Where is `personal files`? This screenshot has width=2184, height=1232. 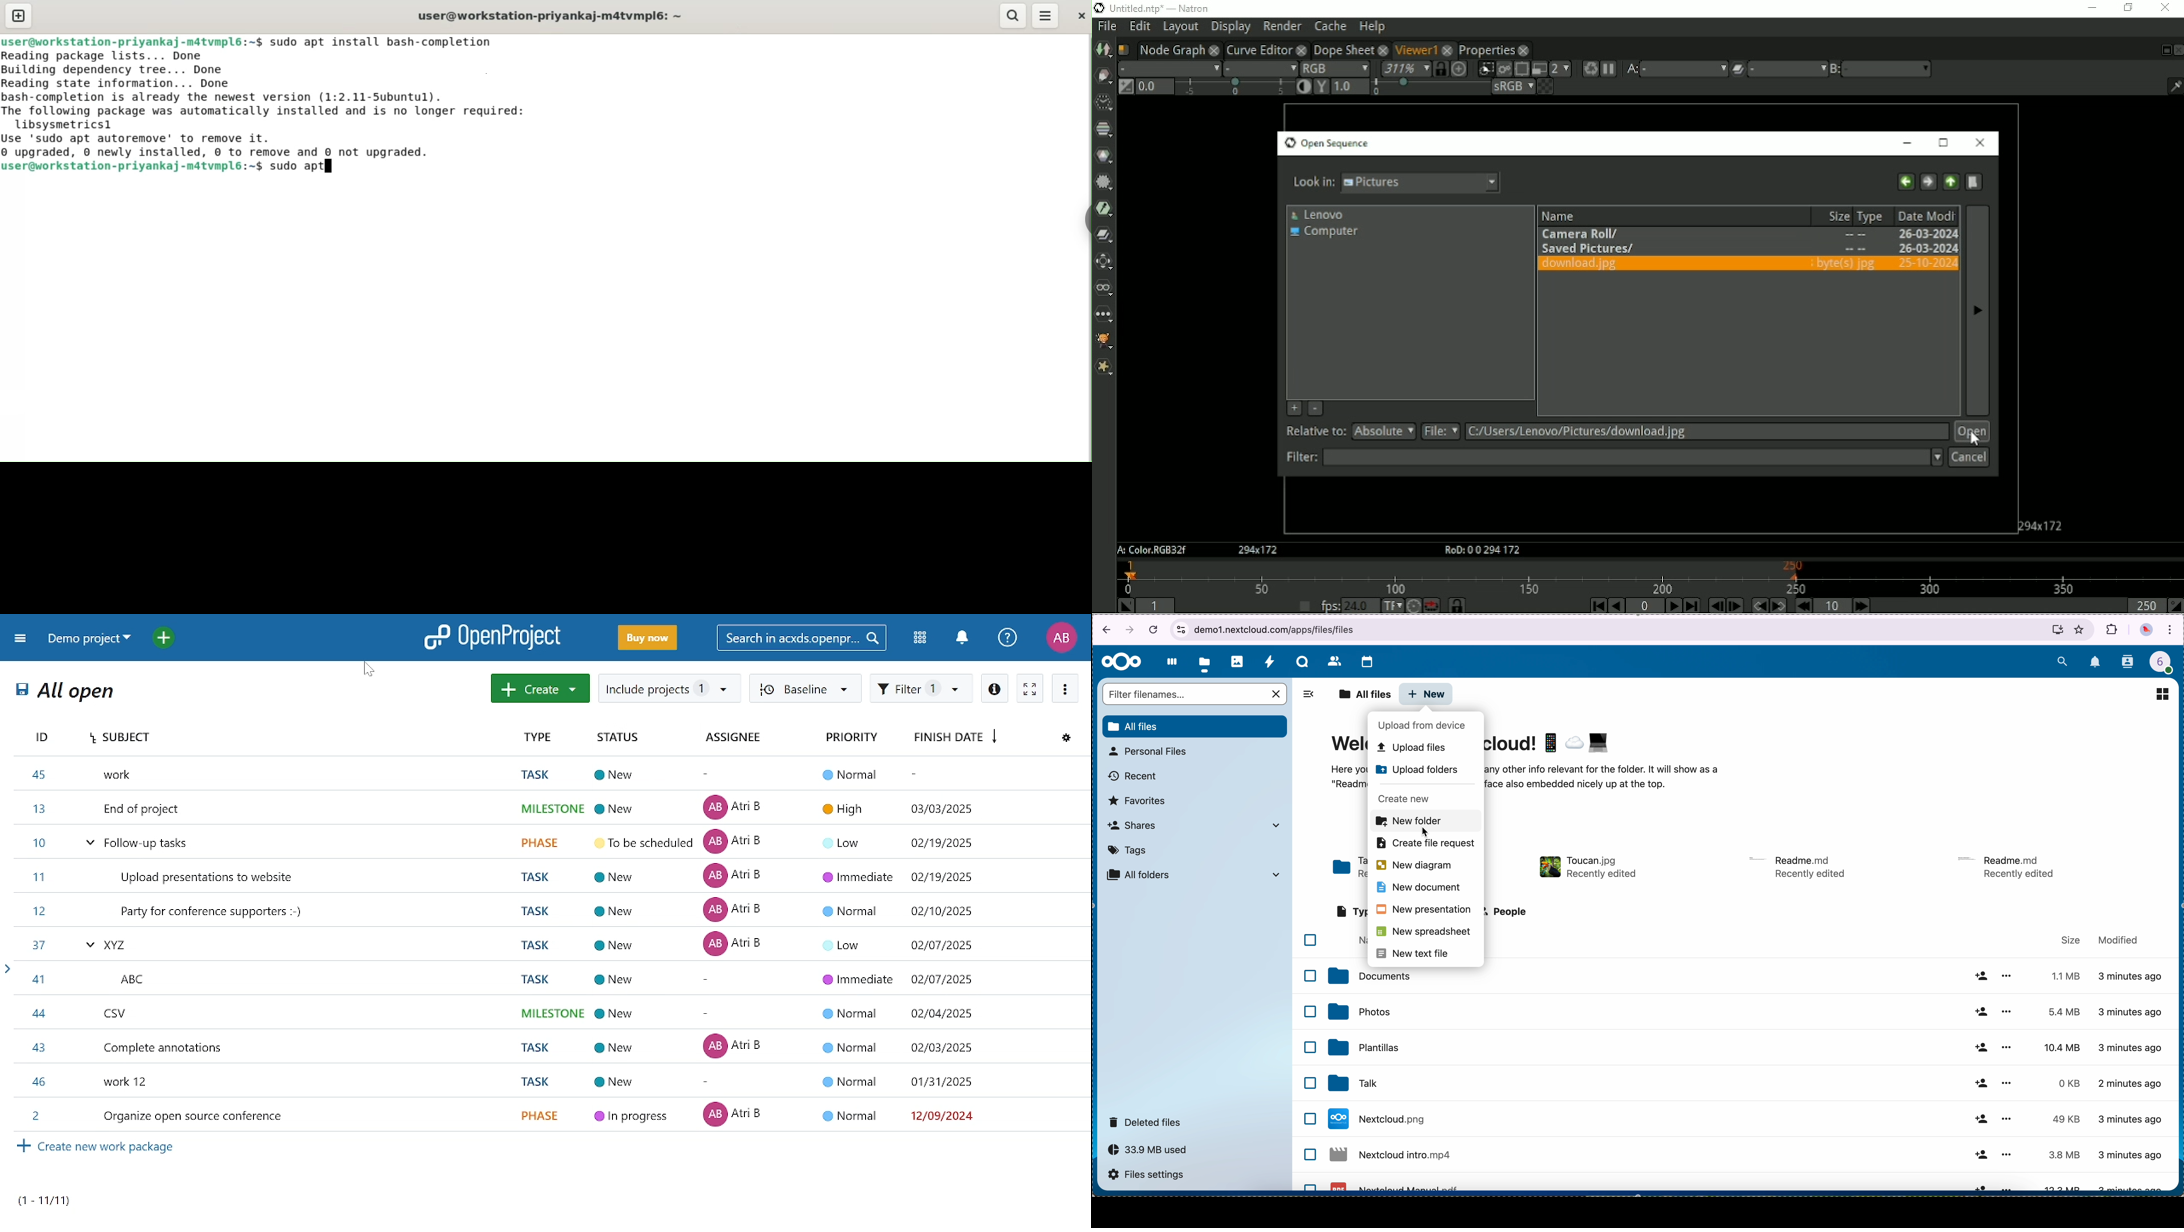
personal files is located at coordinates (1150, 751).